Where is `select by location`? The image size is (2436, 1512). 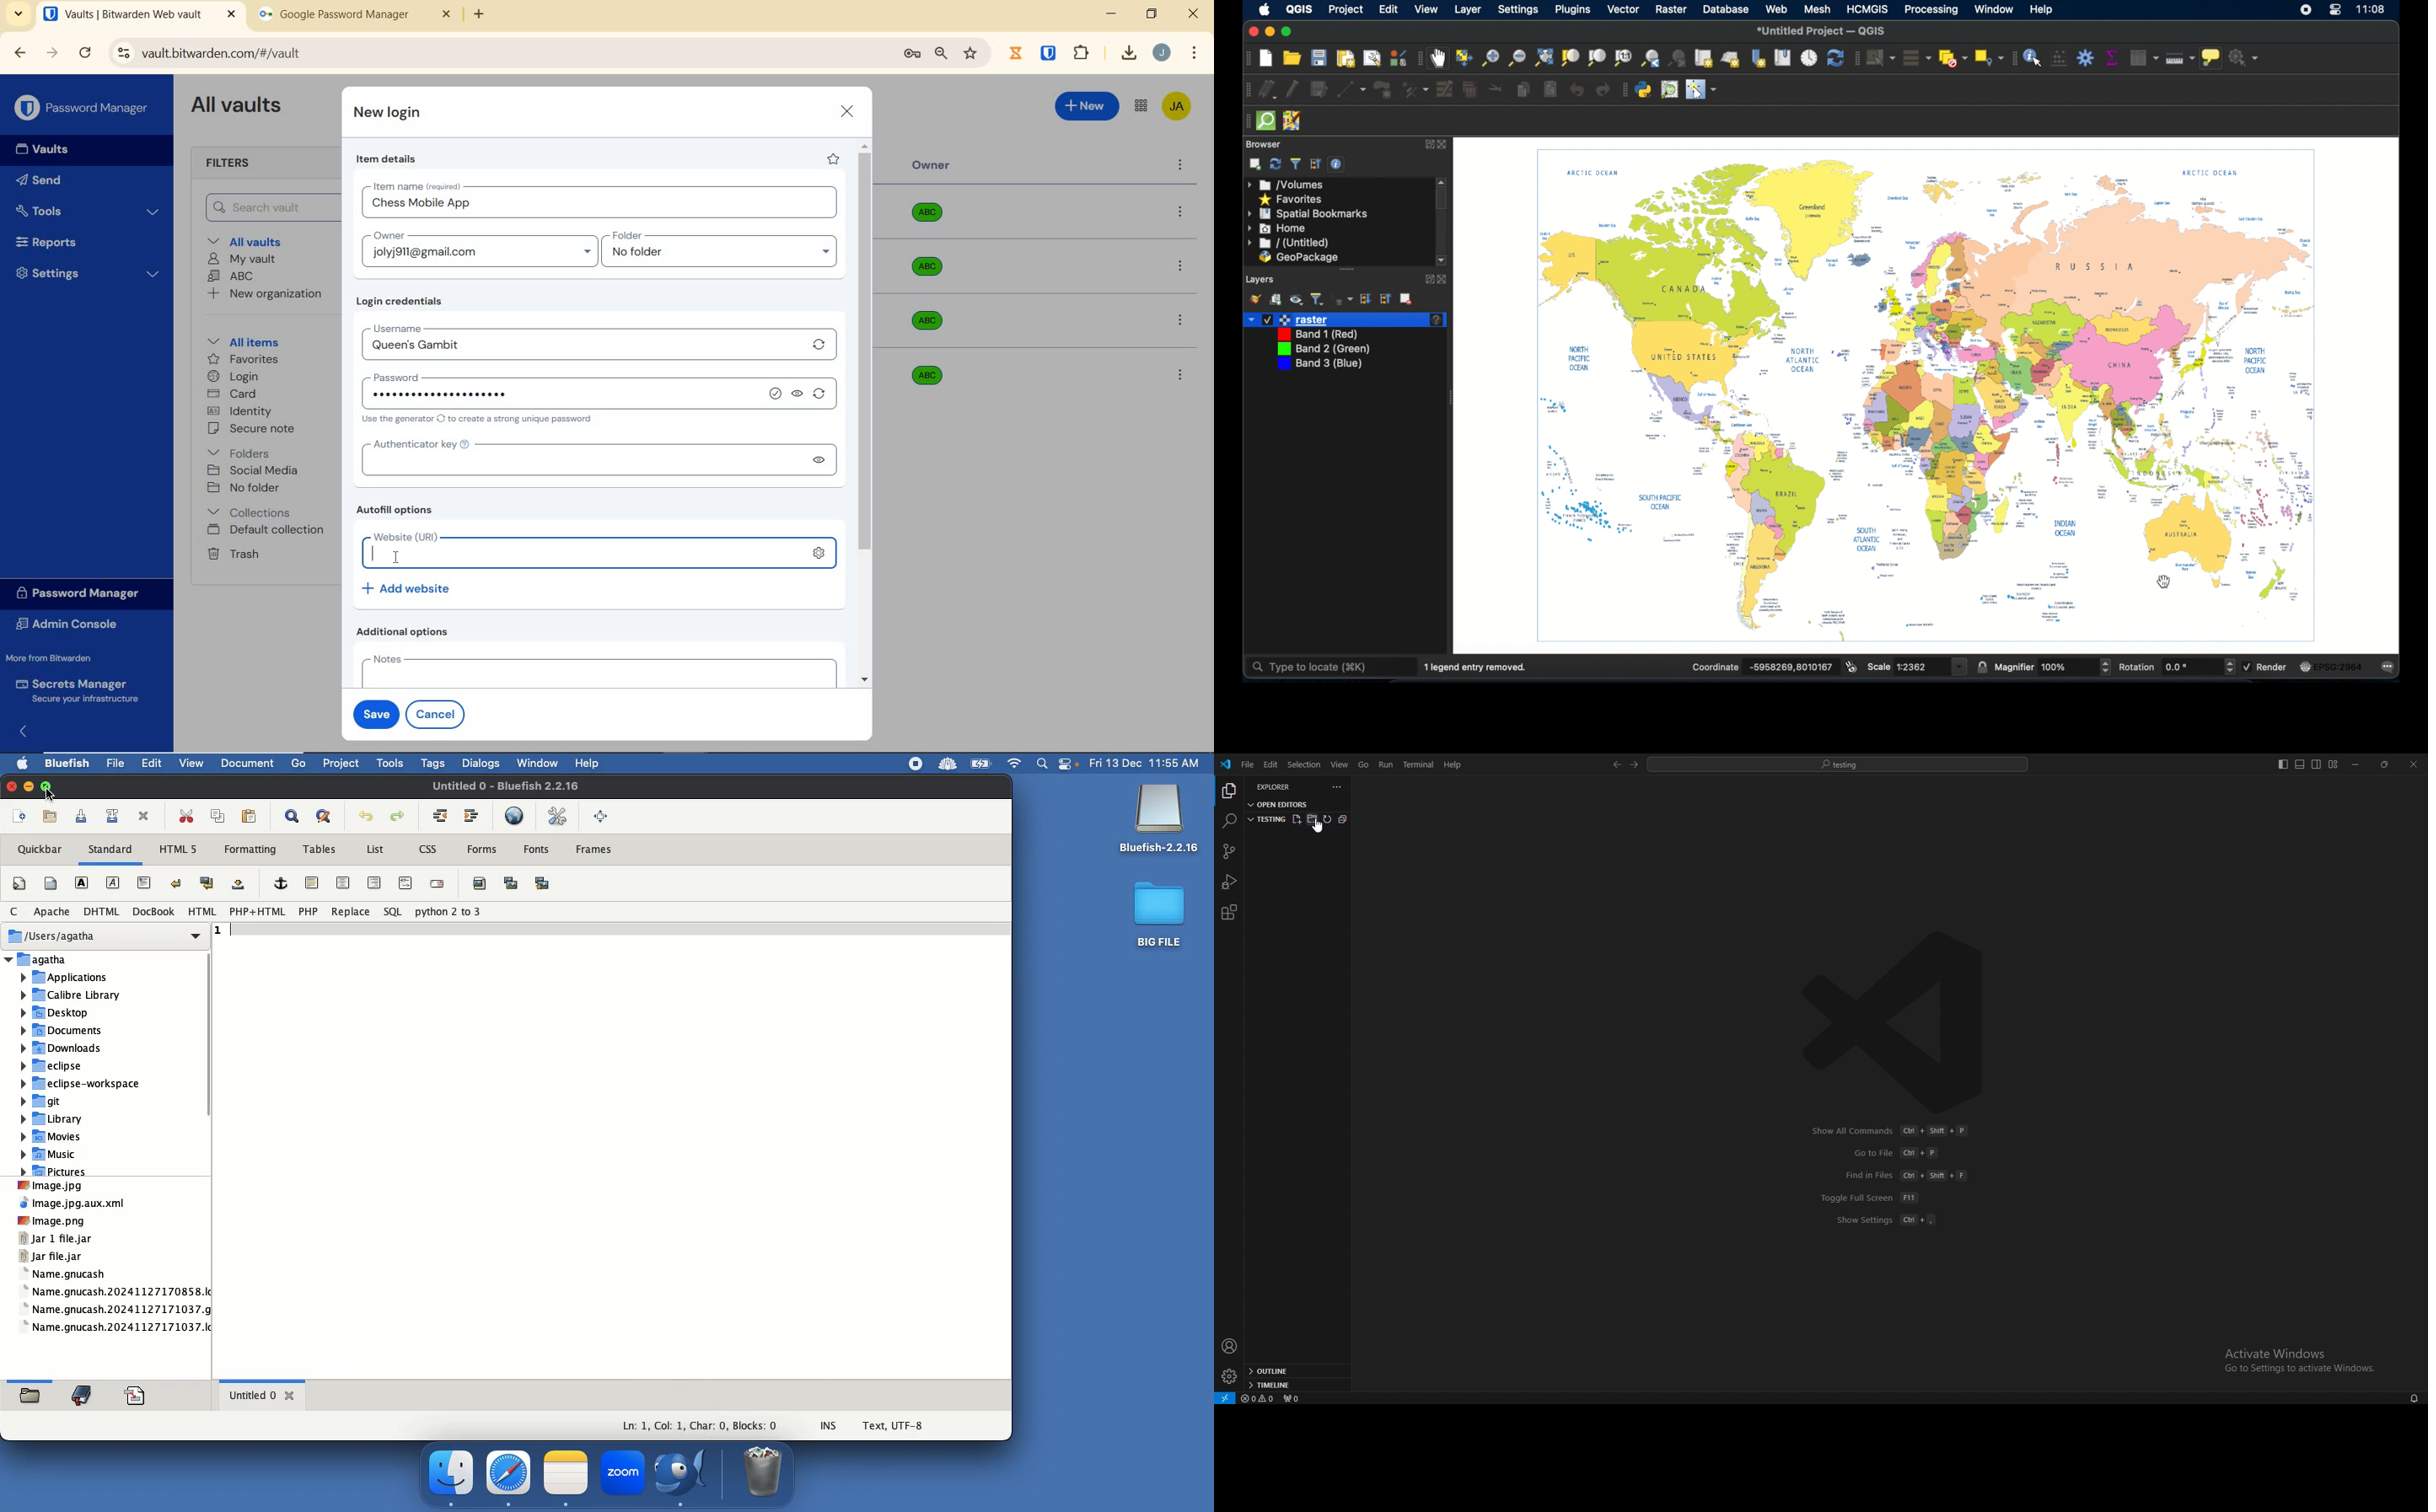 select by location is located at coordinates (1987, 58).